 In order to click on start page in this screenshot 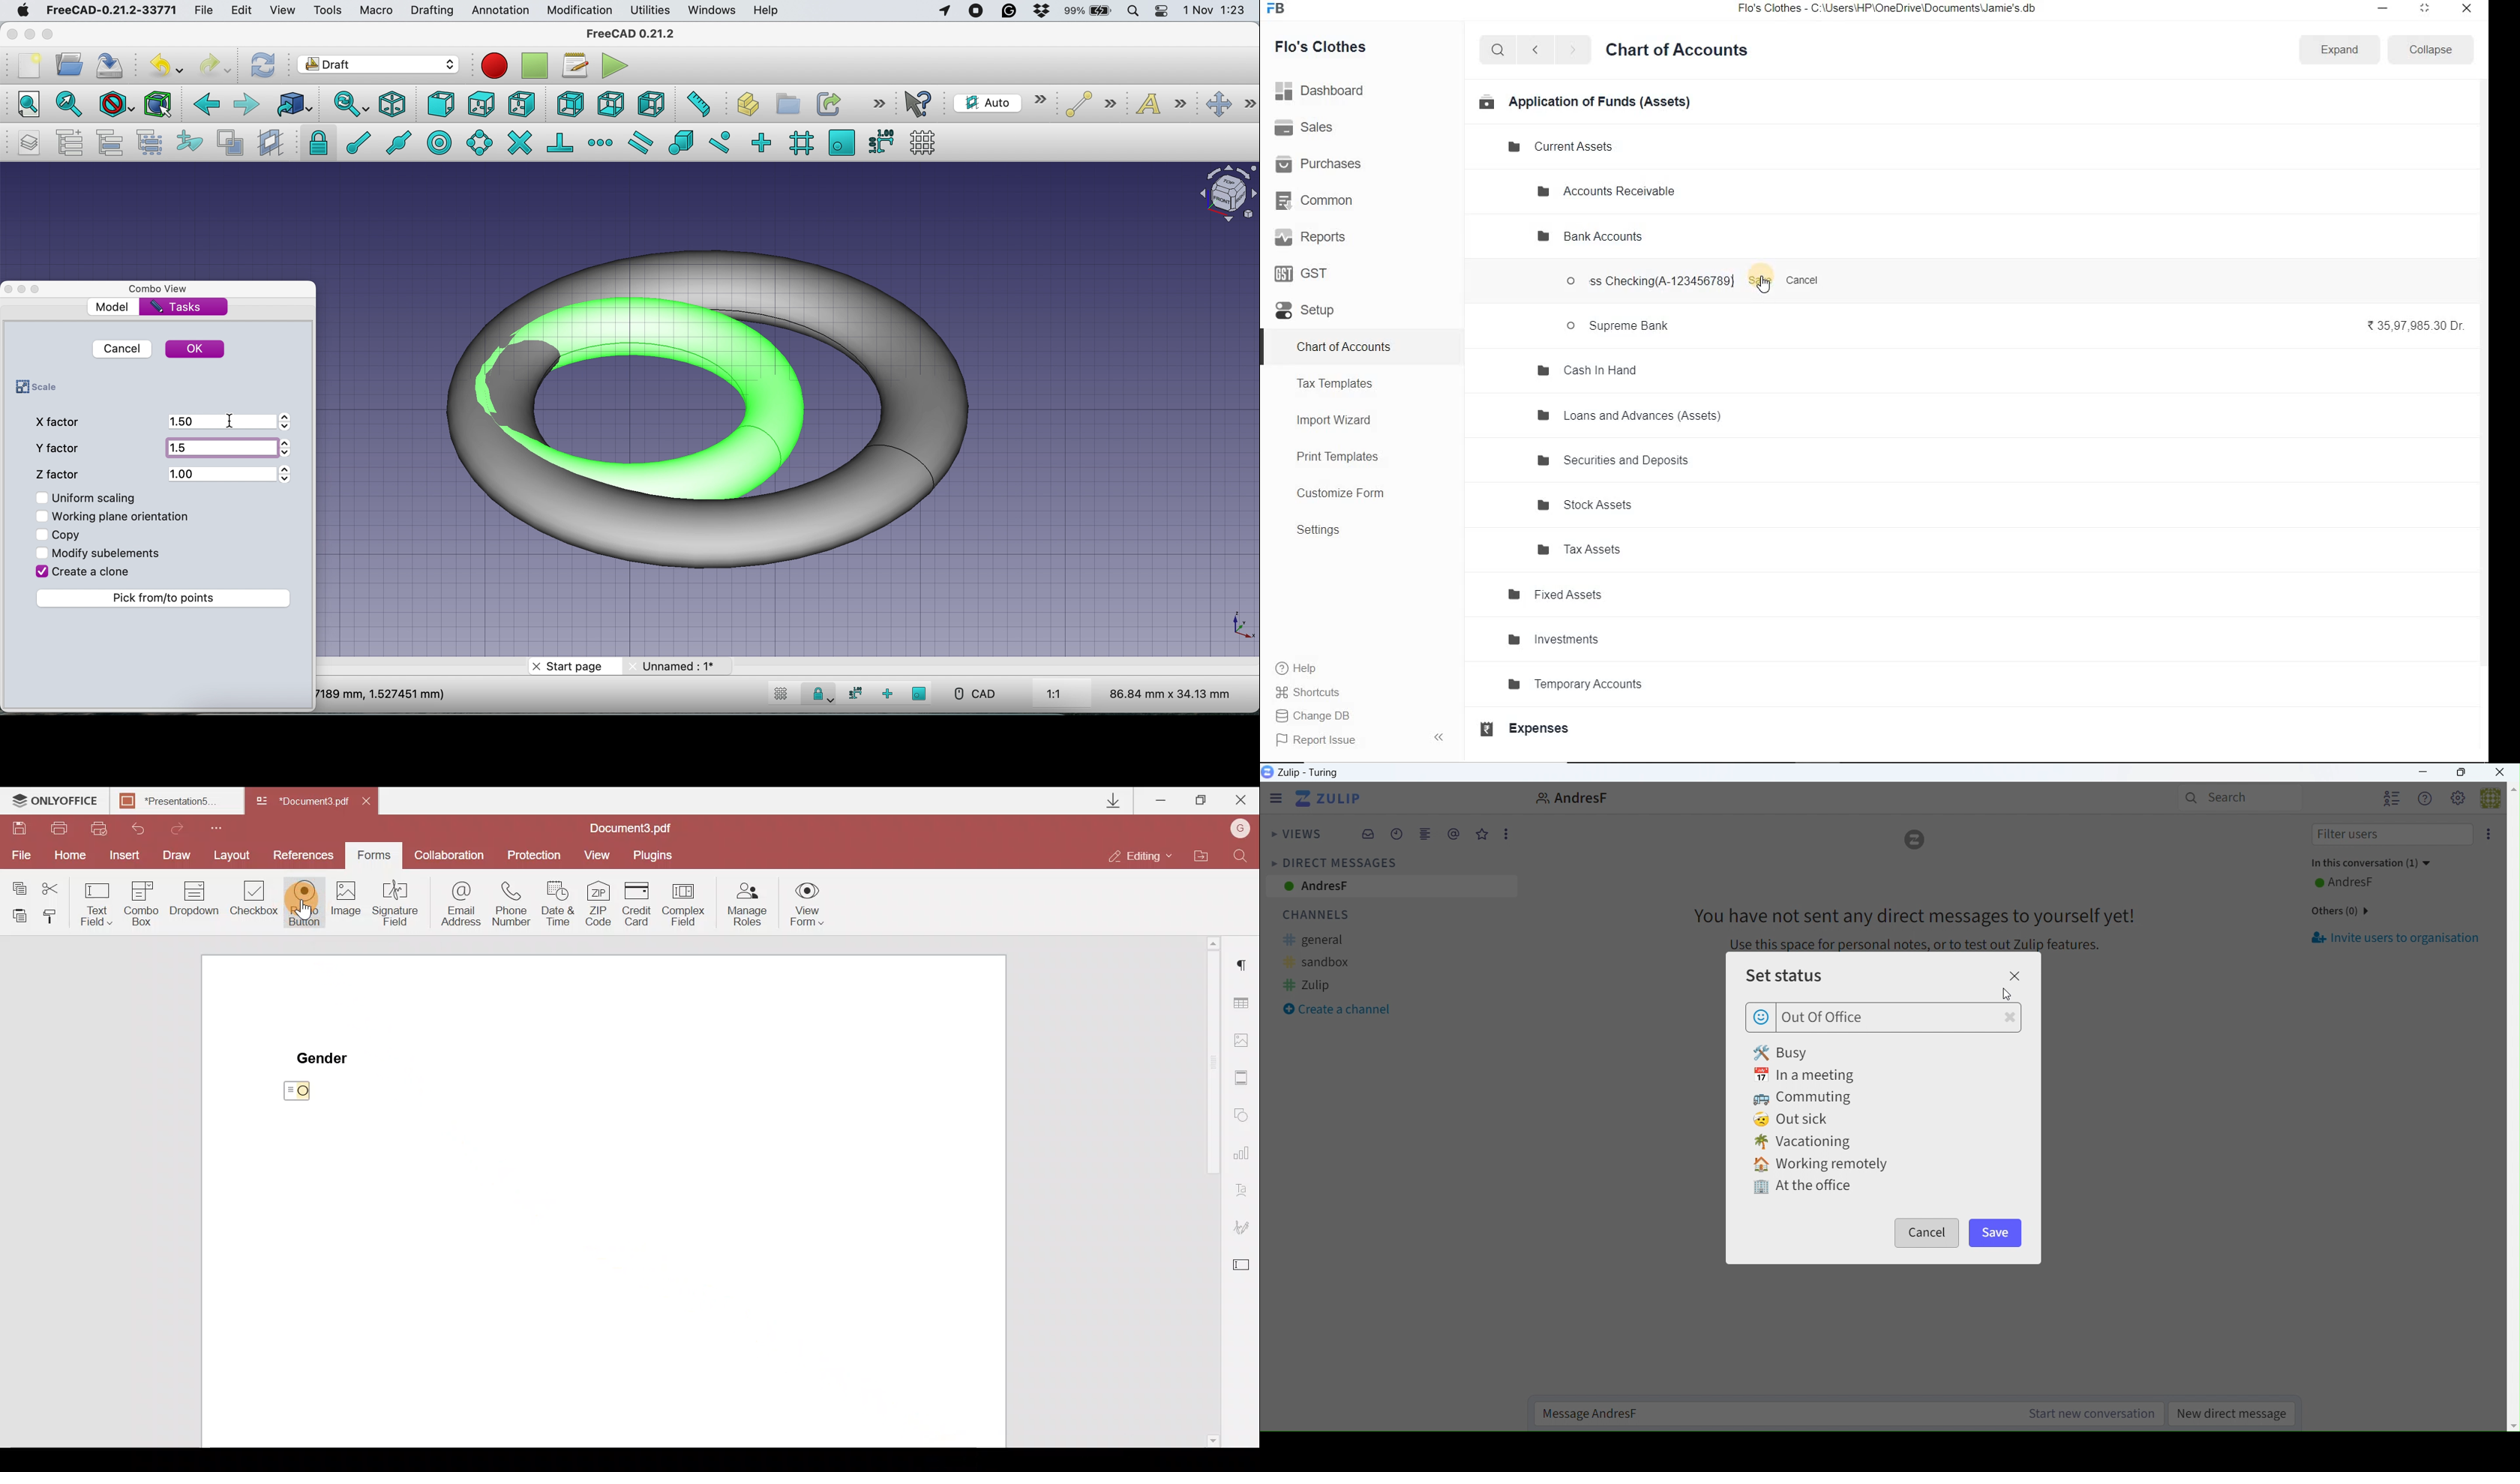, I will do `click(573, 668)`.